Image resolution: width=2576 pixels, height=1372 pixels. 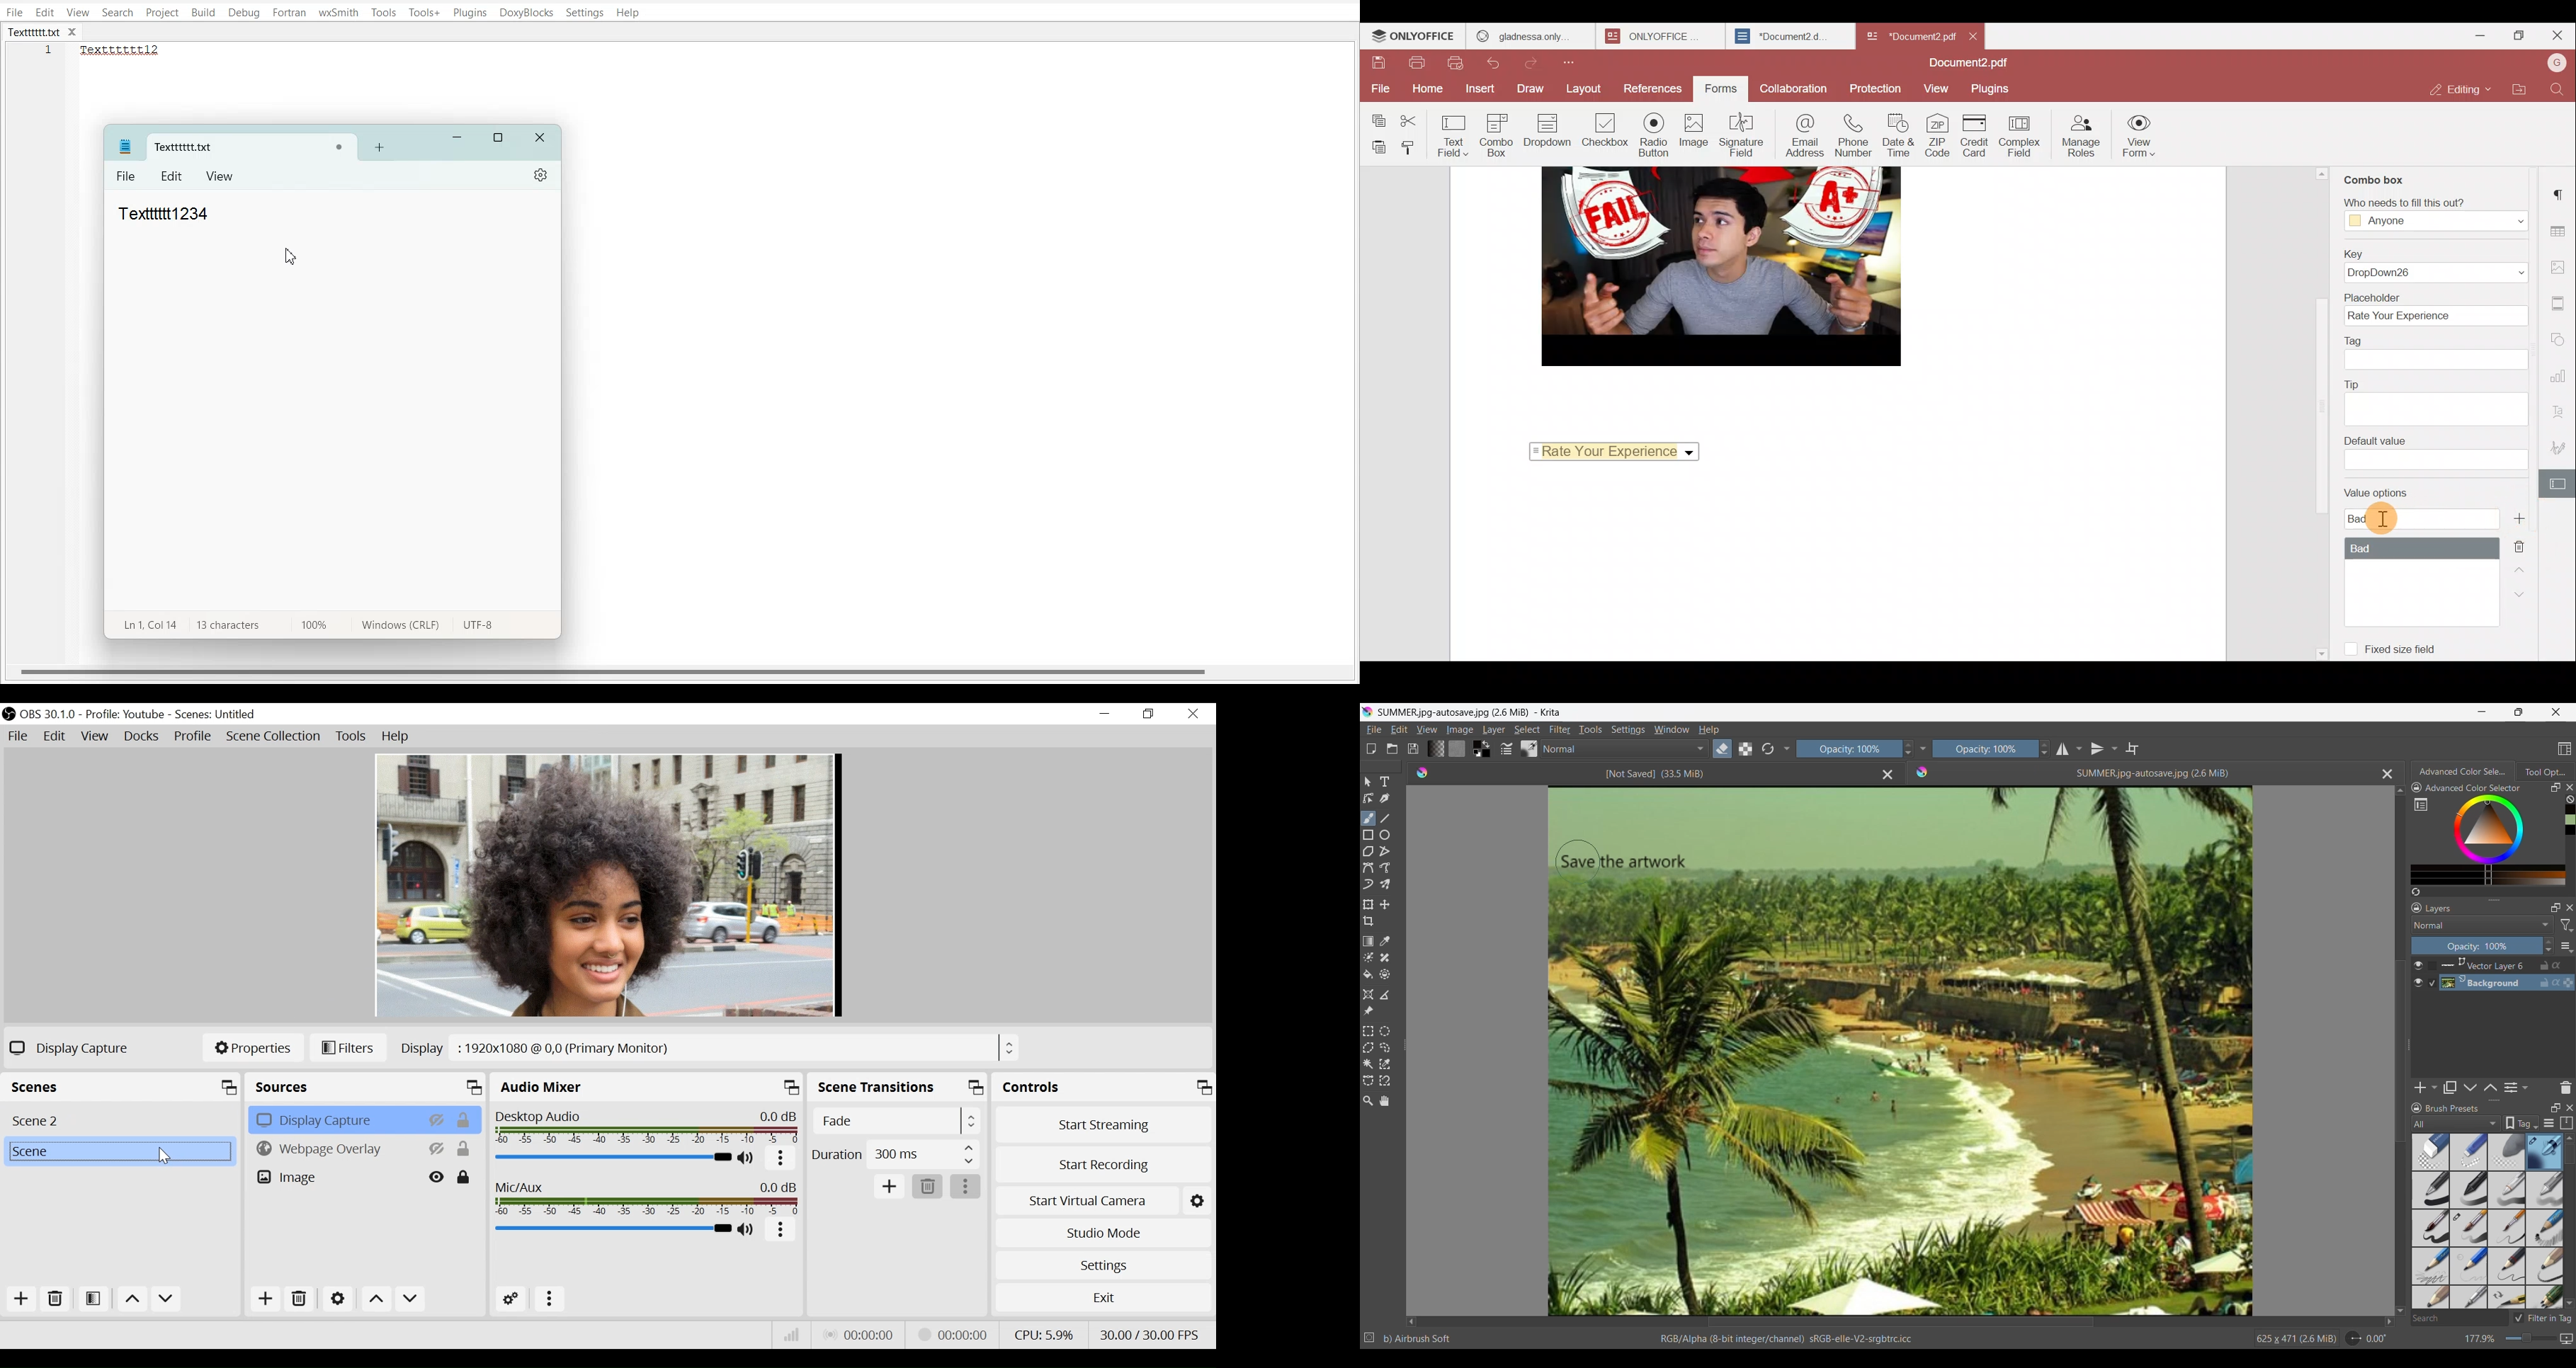 What do you see at coordinates (352, 737) in the screenshot?
I see `Tools` at bounding box center [352, 737].